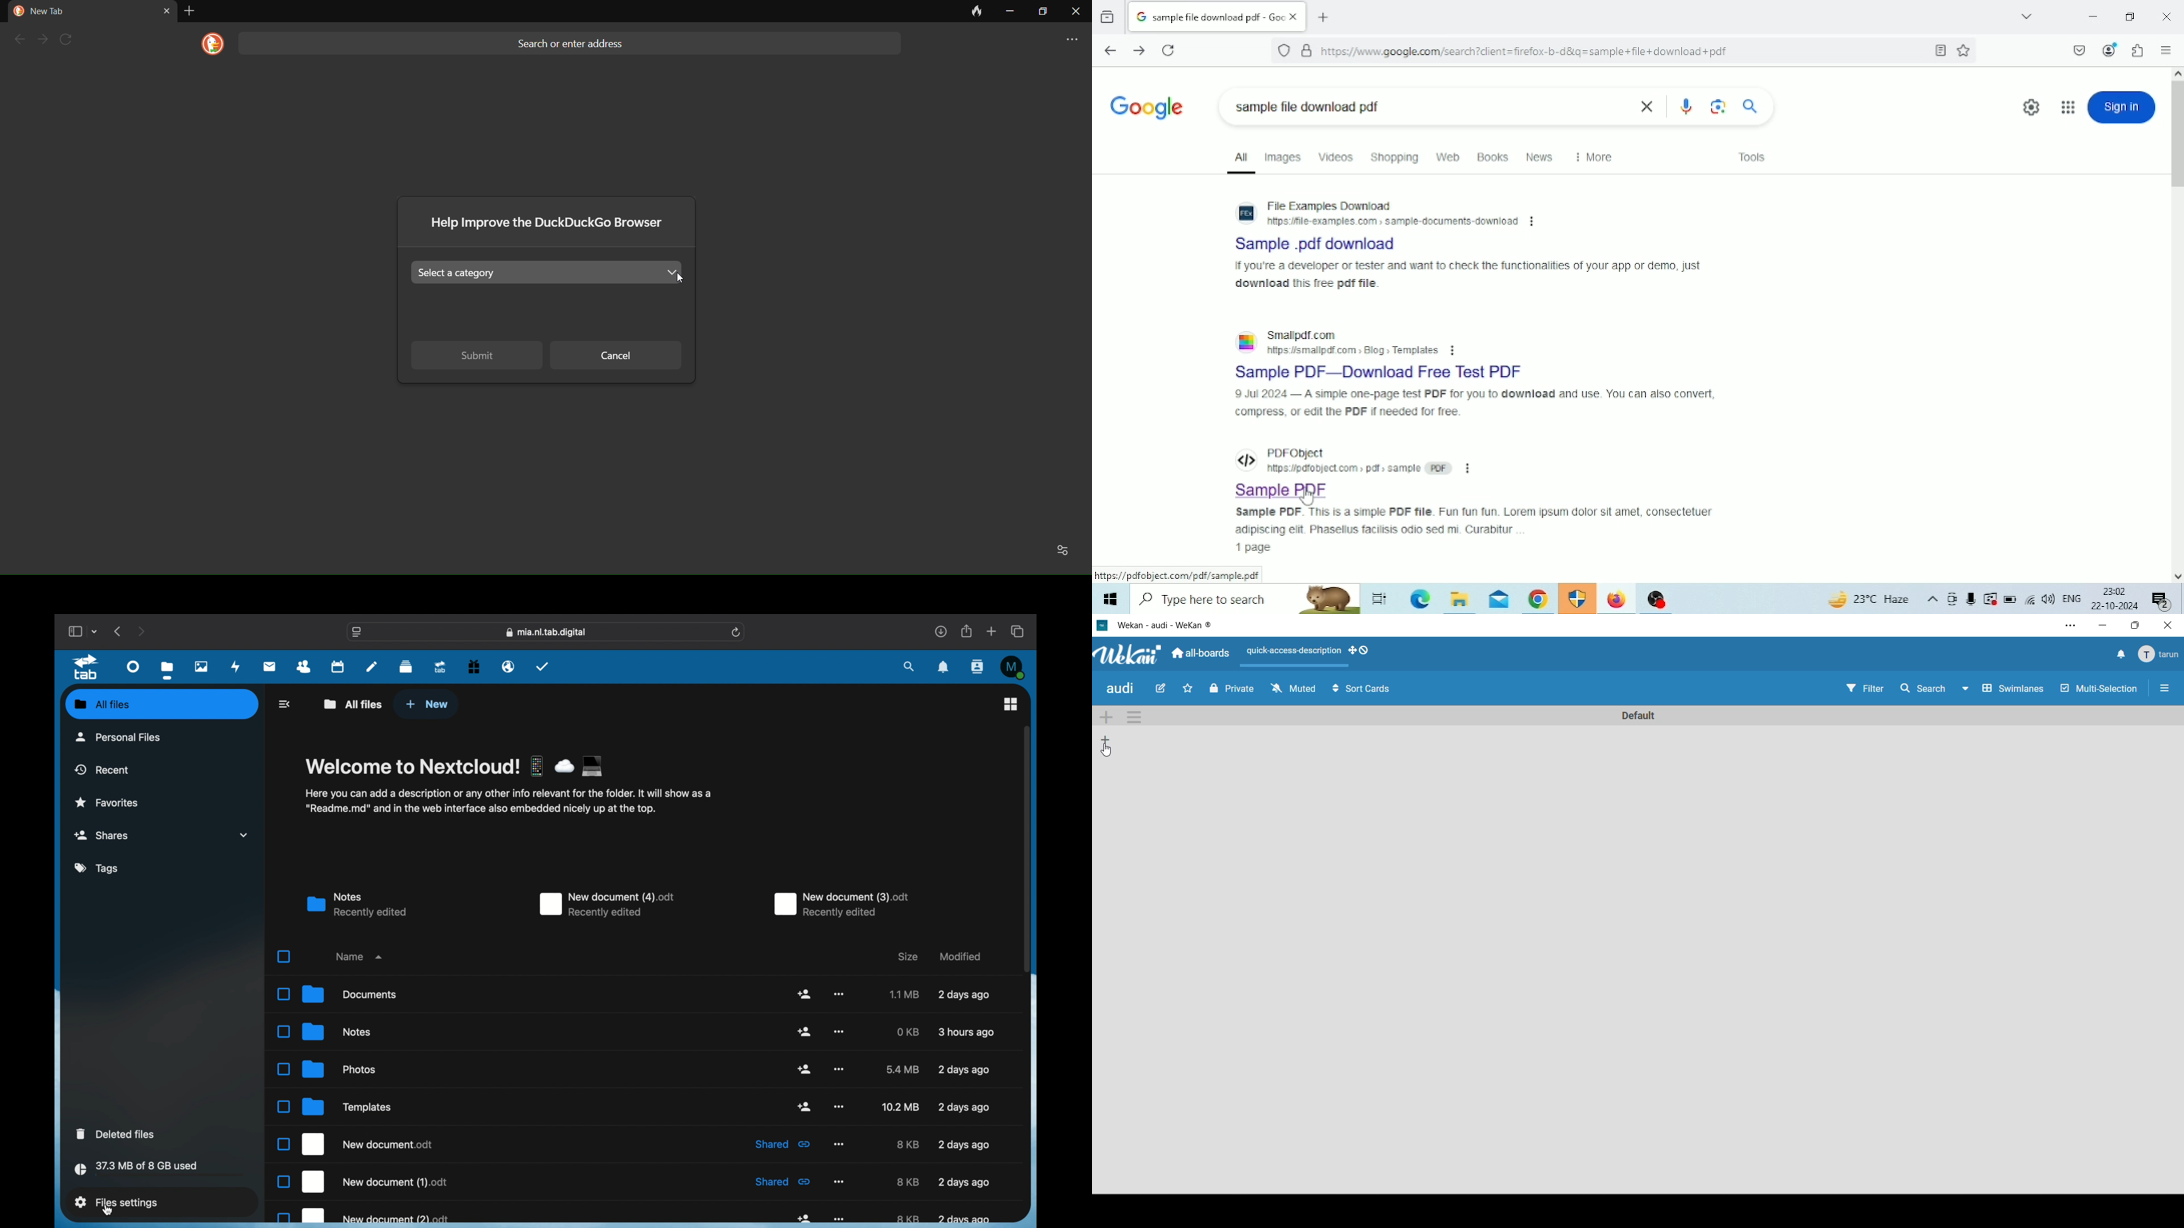  Describe the element at coordinates (2073, 598) in the screenshot. I see `Language` at that location.